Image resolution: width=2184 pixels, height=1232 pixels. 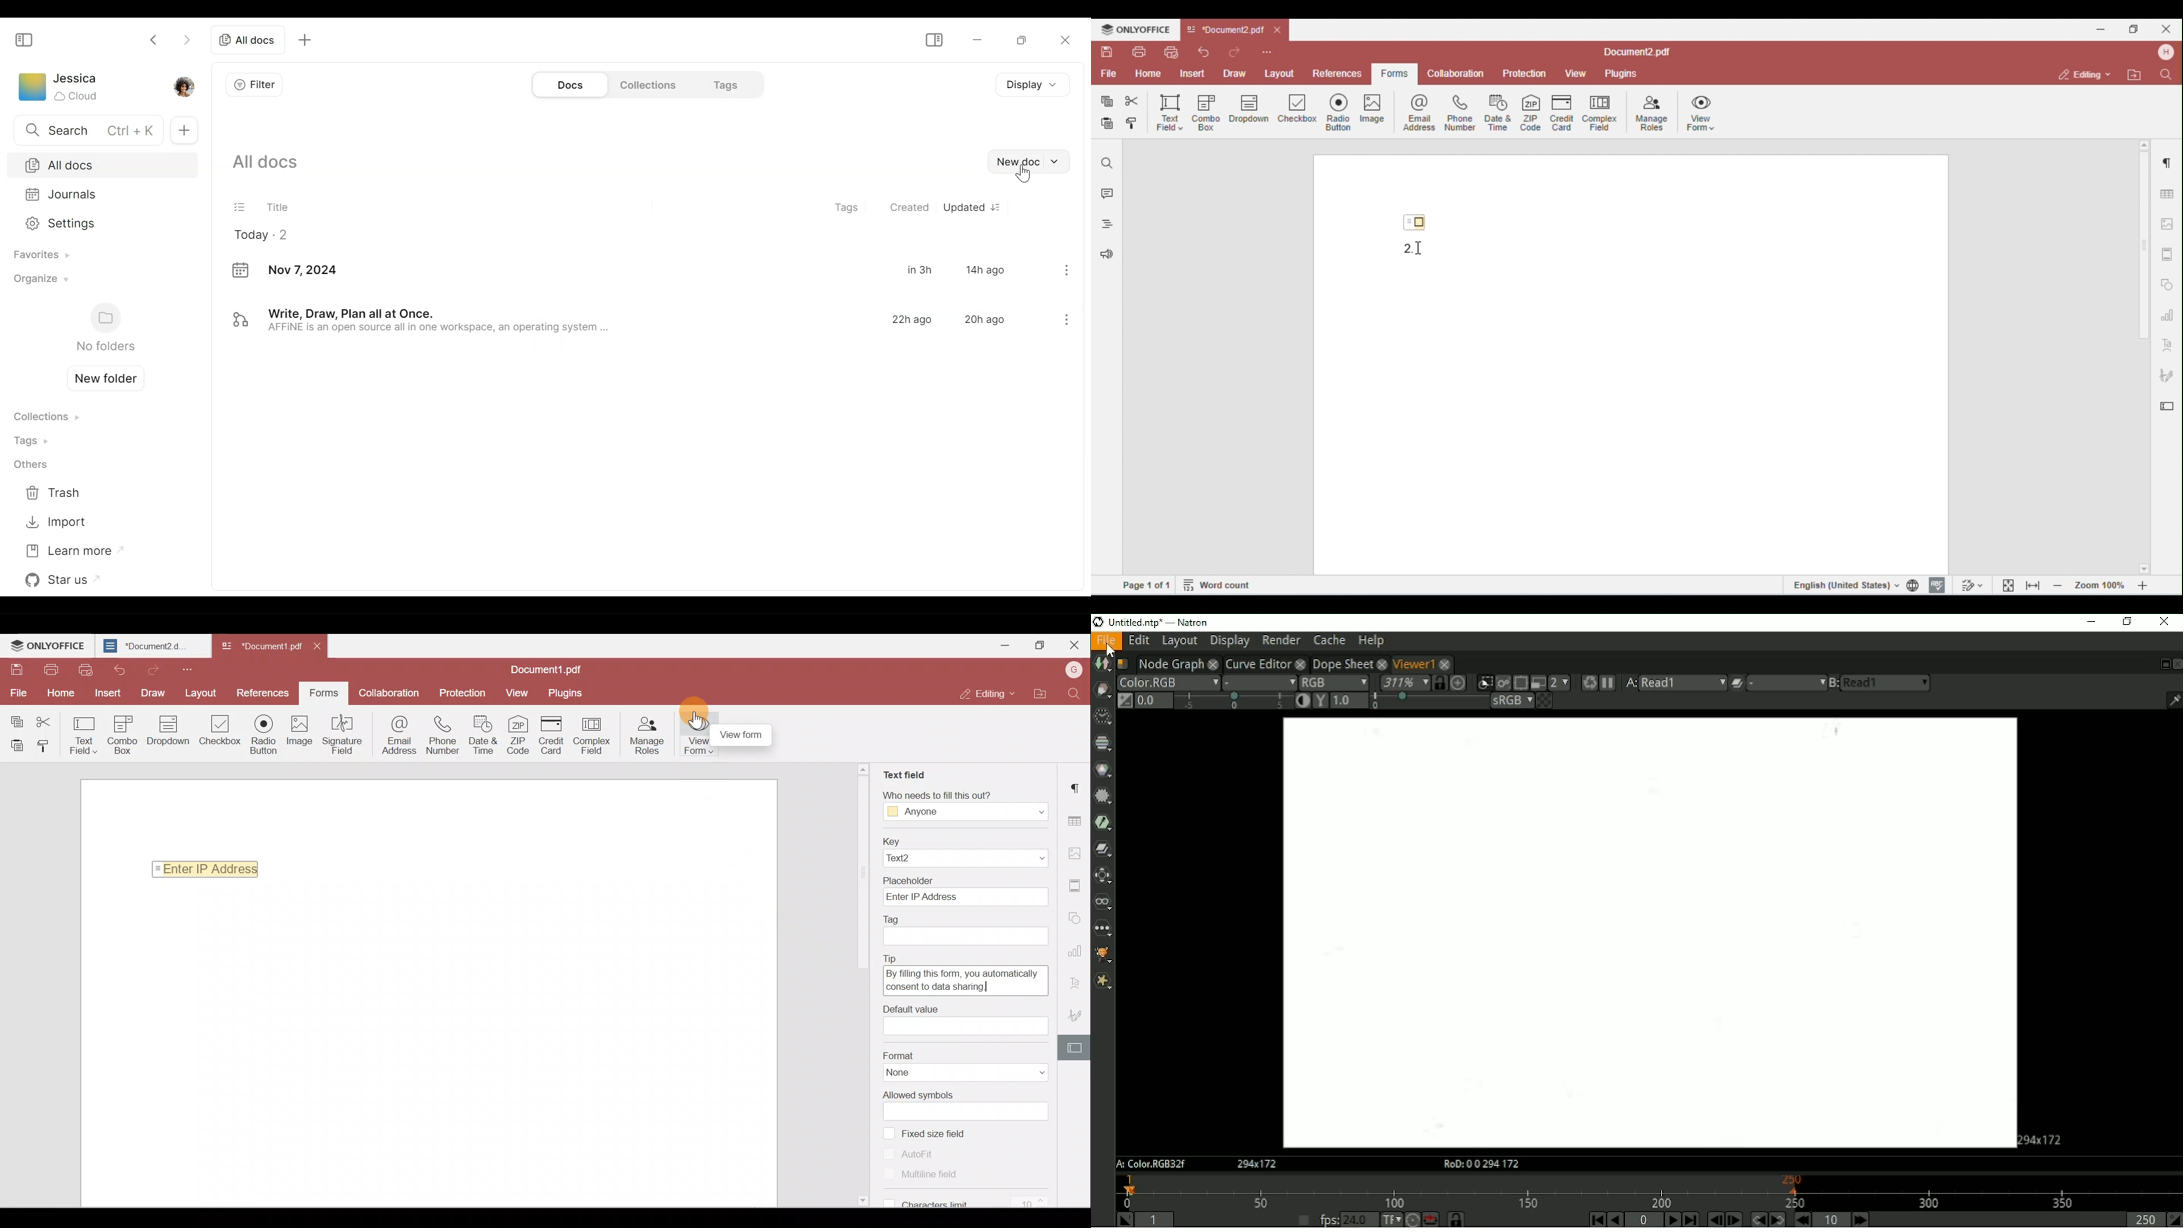 I want to click on Maximize, so click(x=1040, y=642).